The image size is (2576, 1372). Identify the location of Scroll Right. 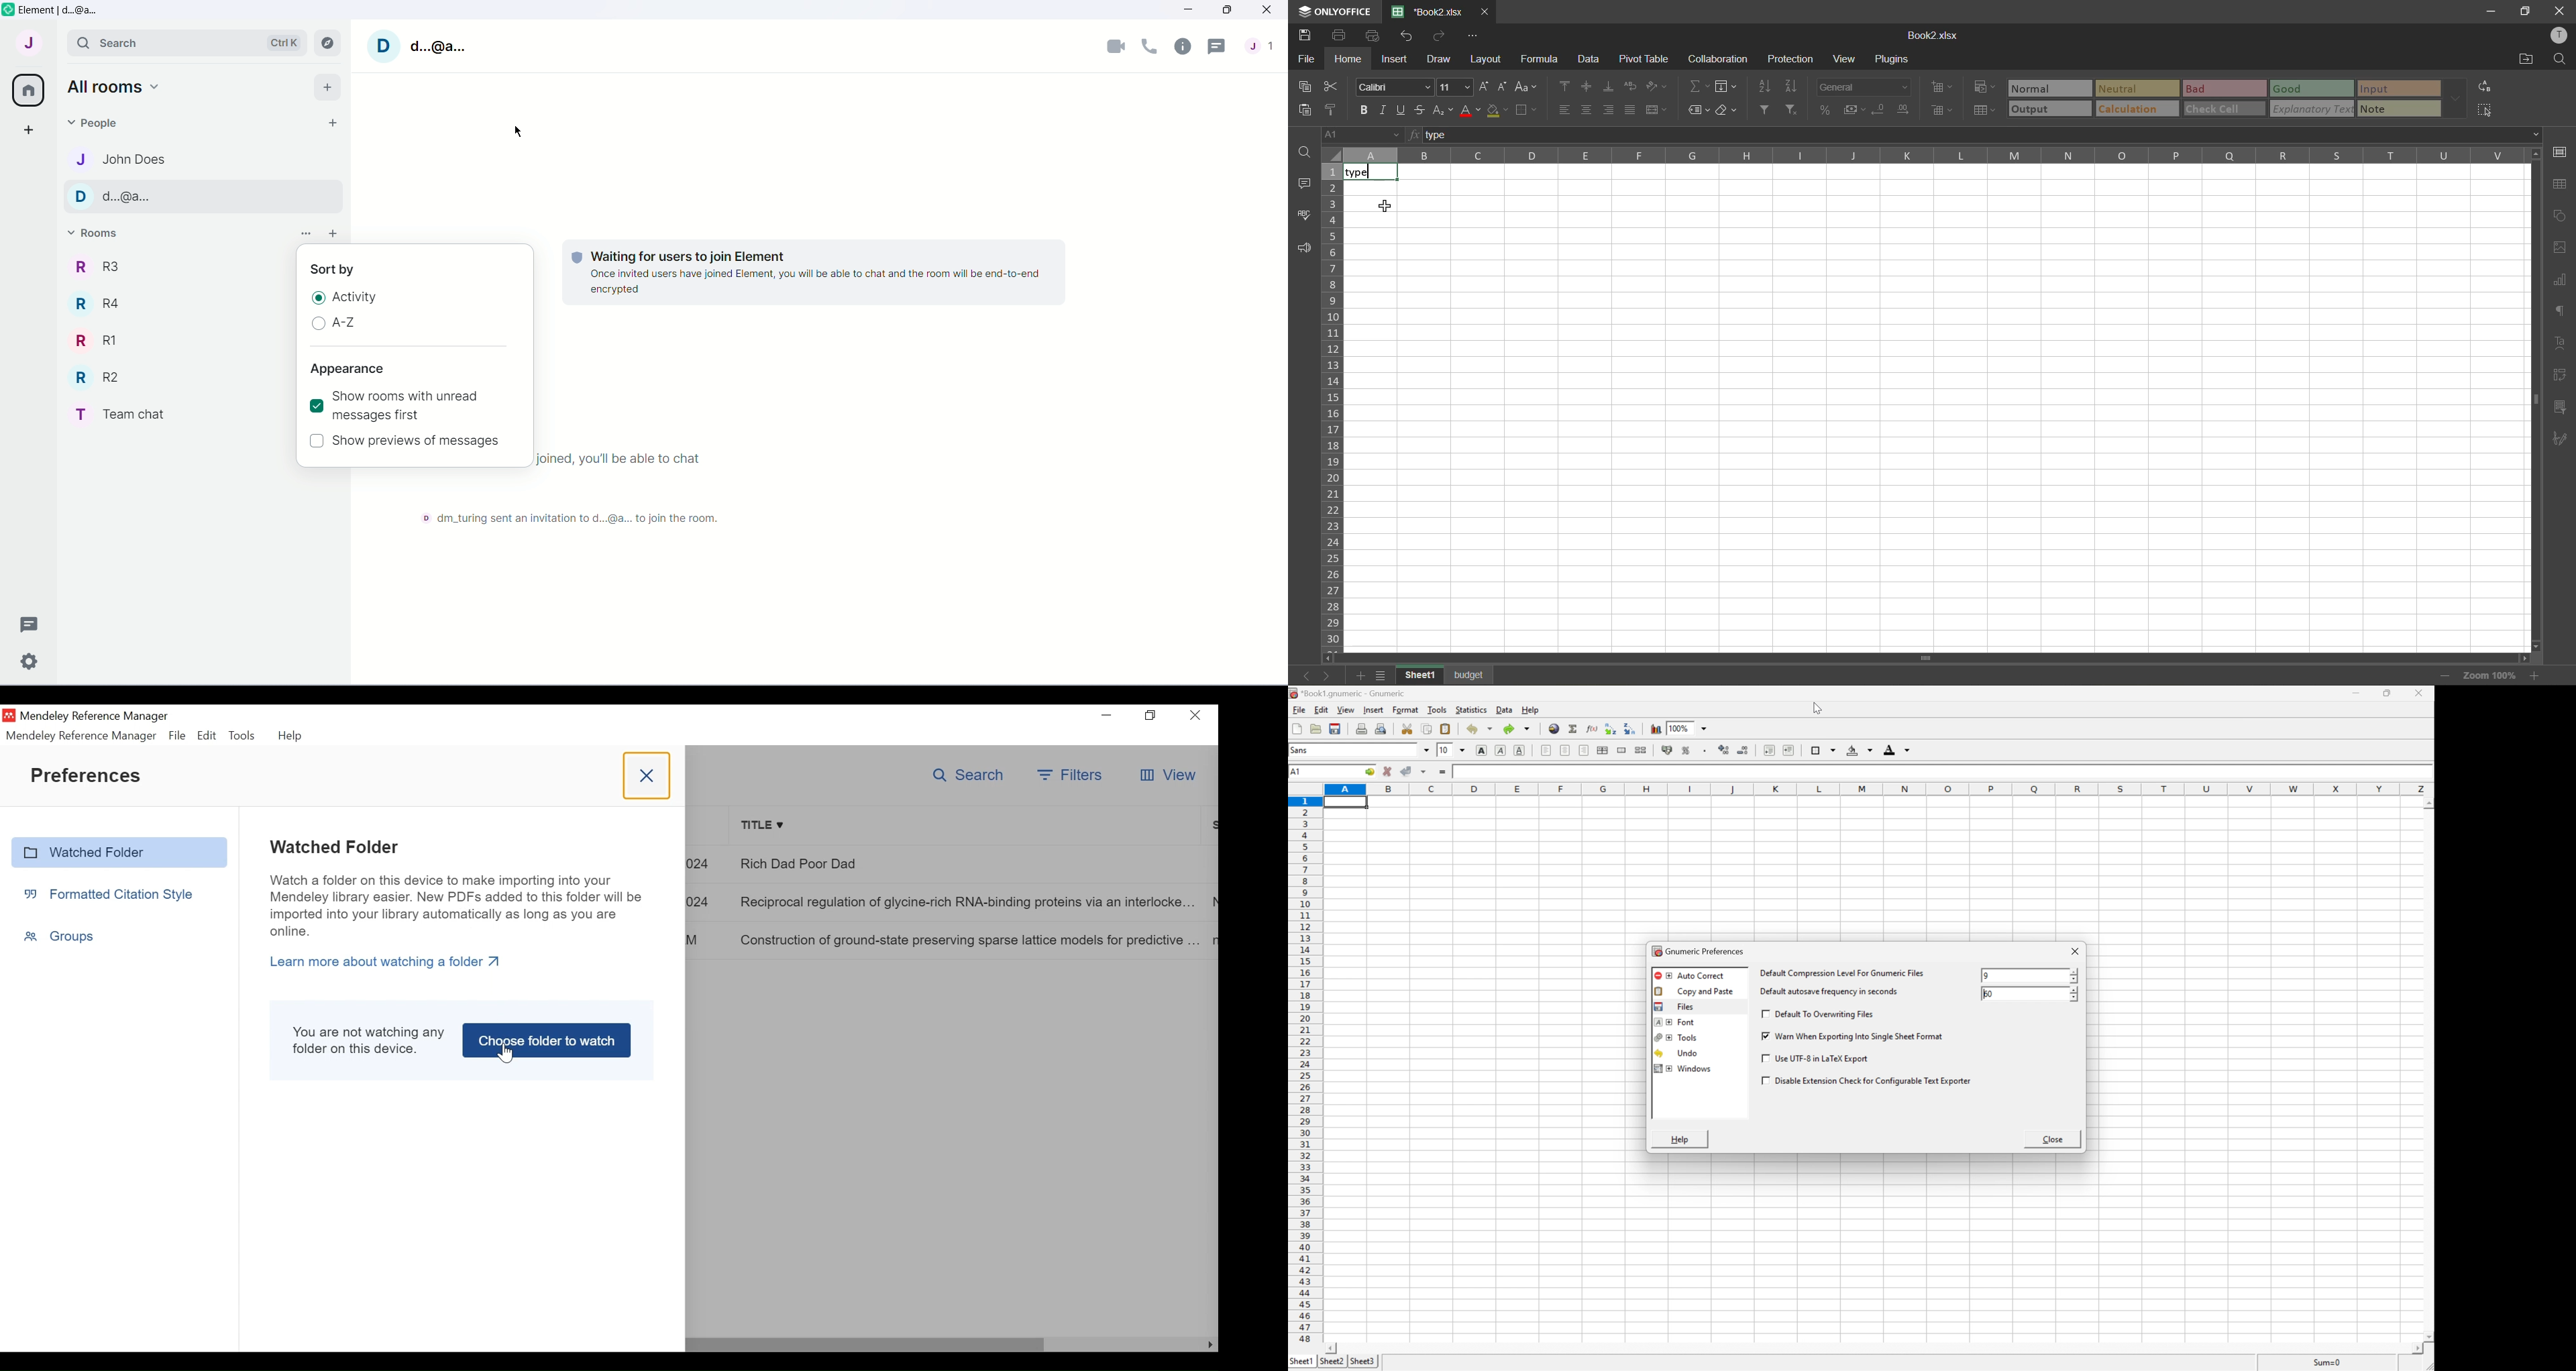
(1209, 1345).